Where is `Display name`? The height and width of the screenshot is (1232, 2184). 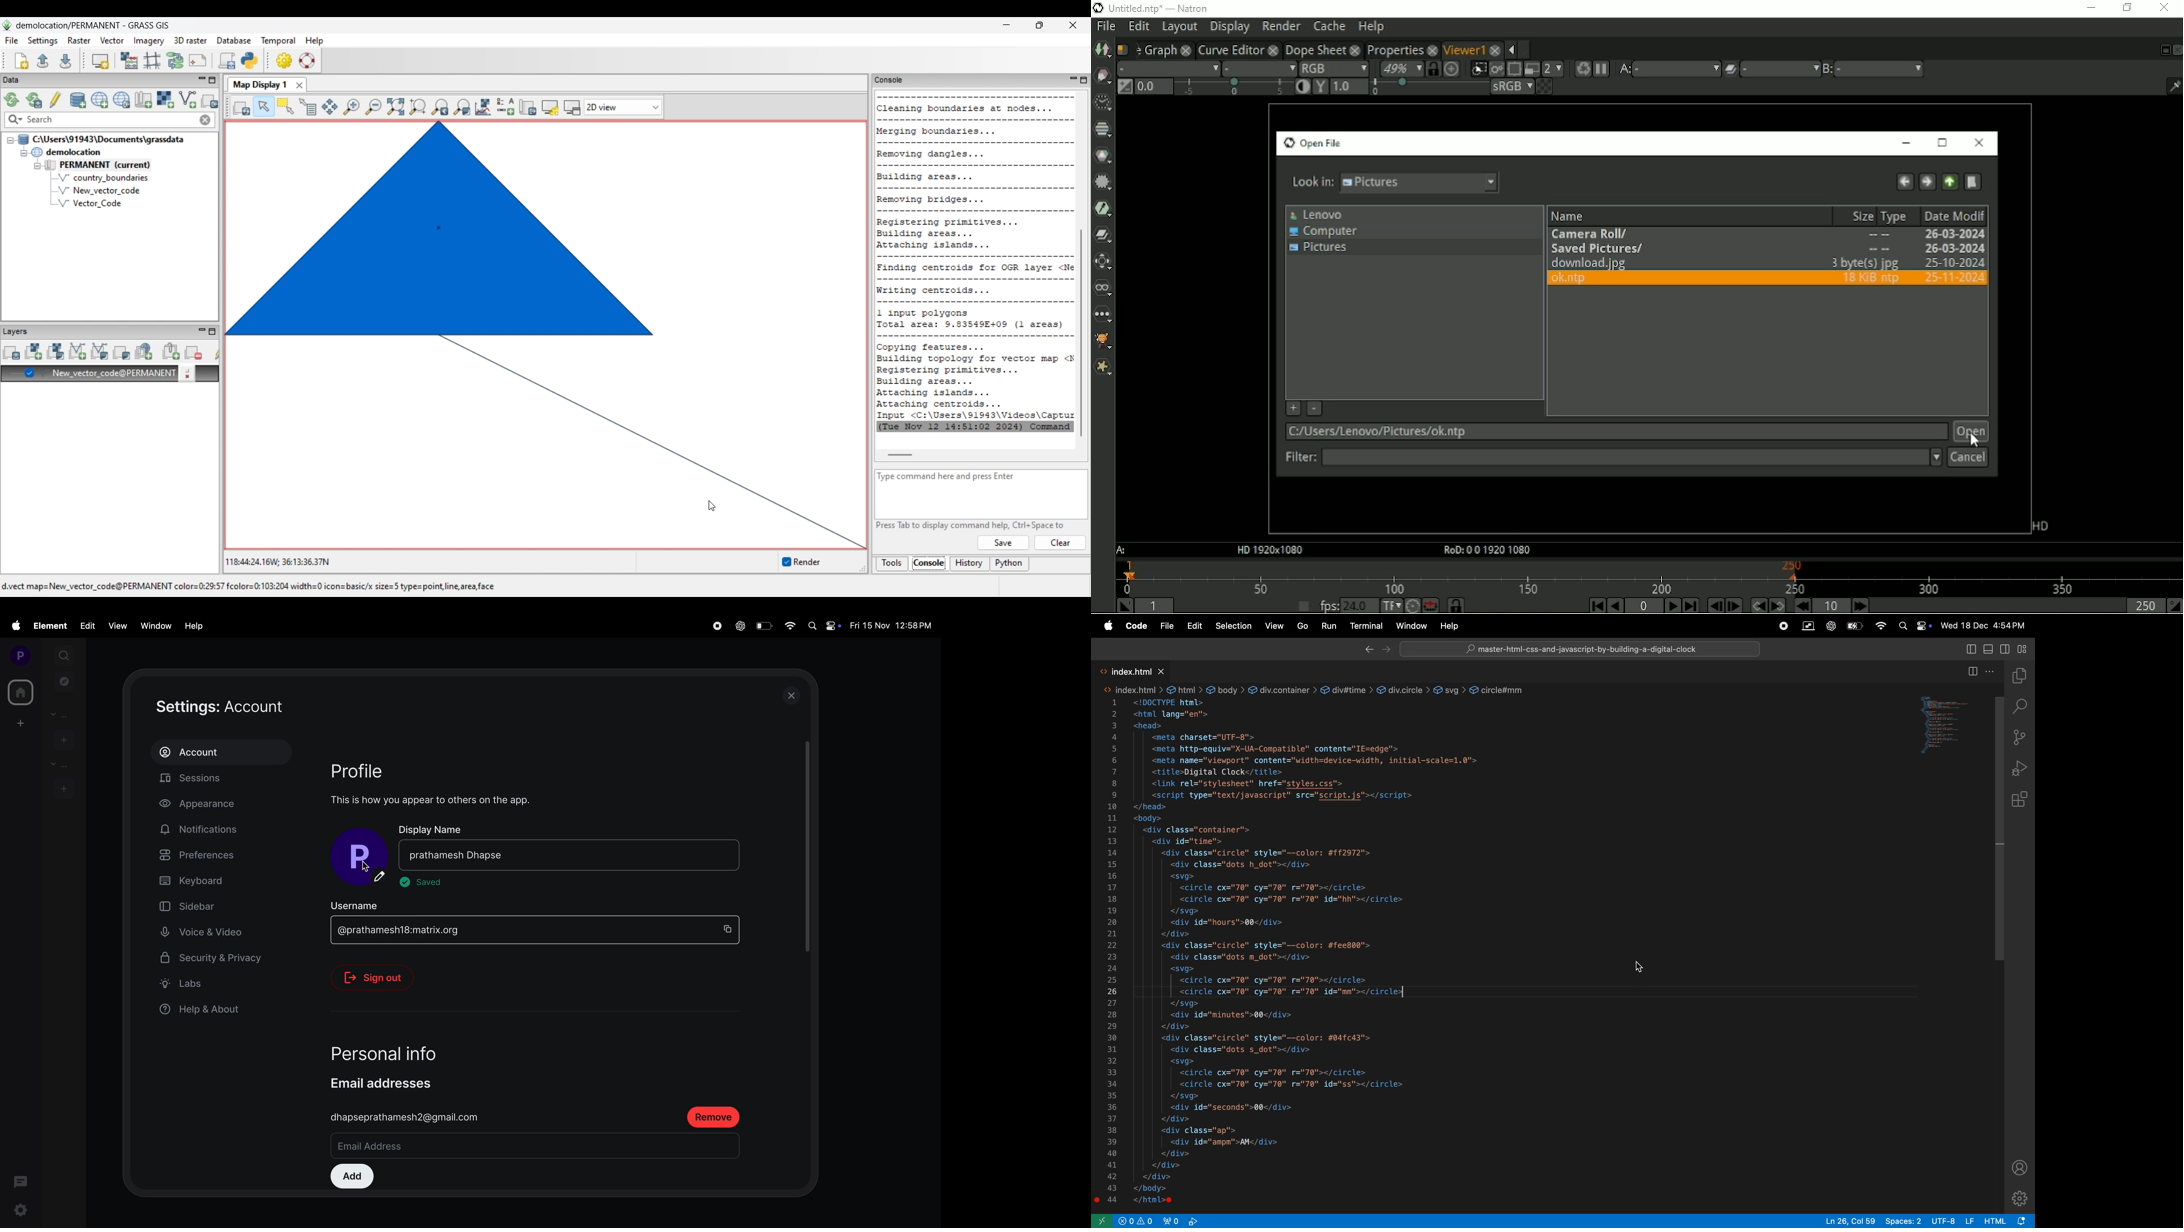 Display name is located at coordinates (432, 829).